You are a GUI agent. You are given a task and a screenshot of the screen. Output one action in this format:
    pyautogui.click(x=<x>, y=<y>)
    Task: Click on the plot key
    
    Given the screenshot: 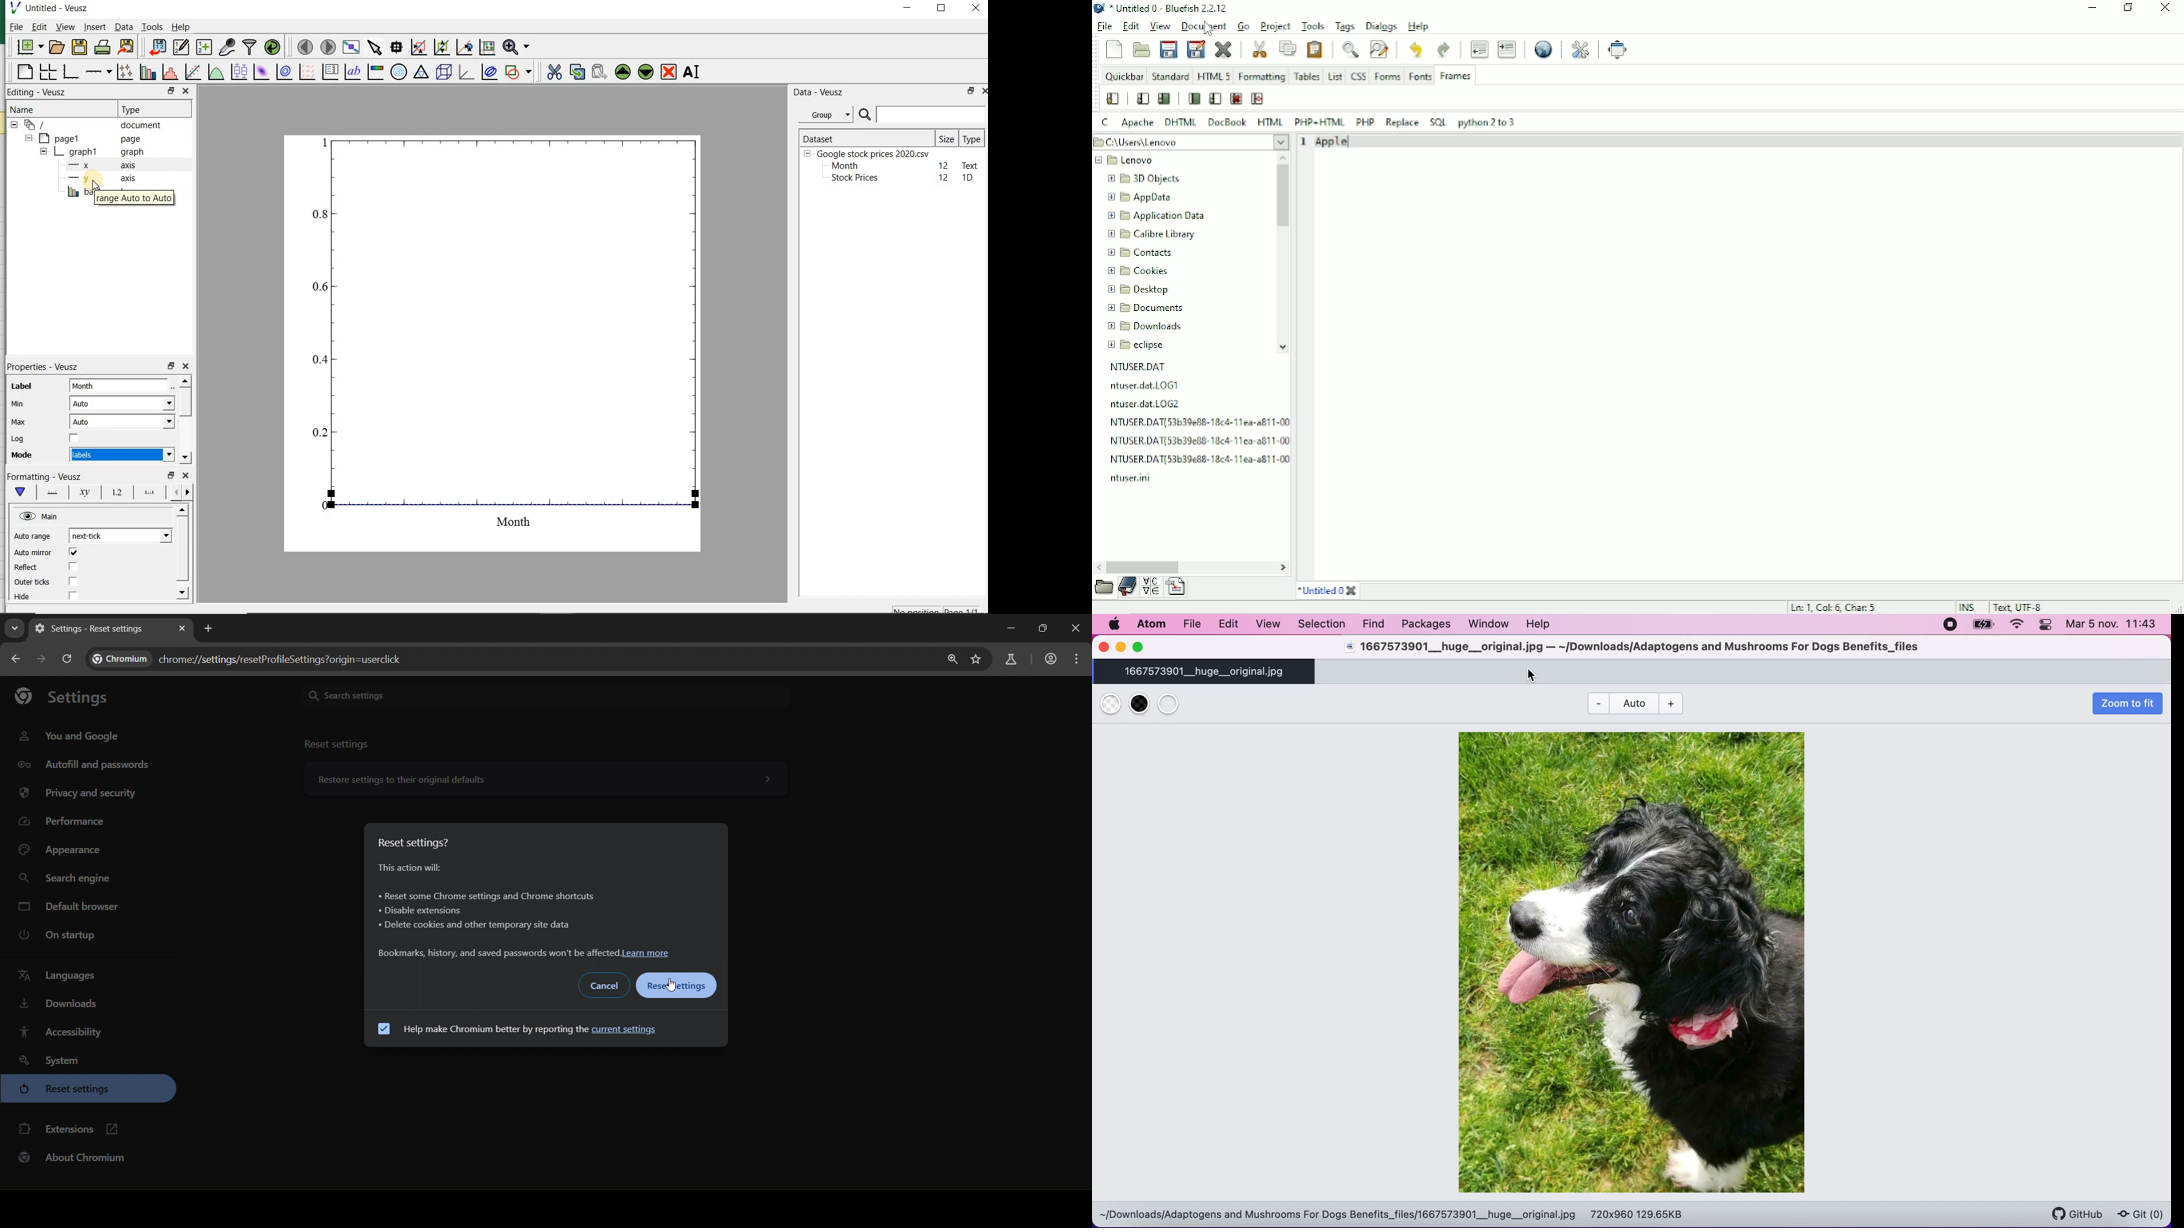 What is the action you would take?
    pyautogui.click(x=330, y=73)
    